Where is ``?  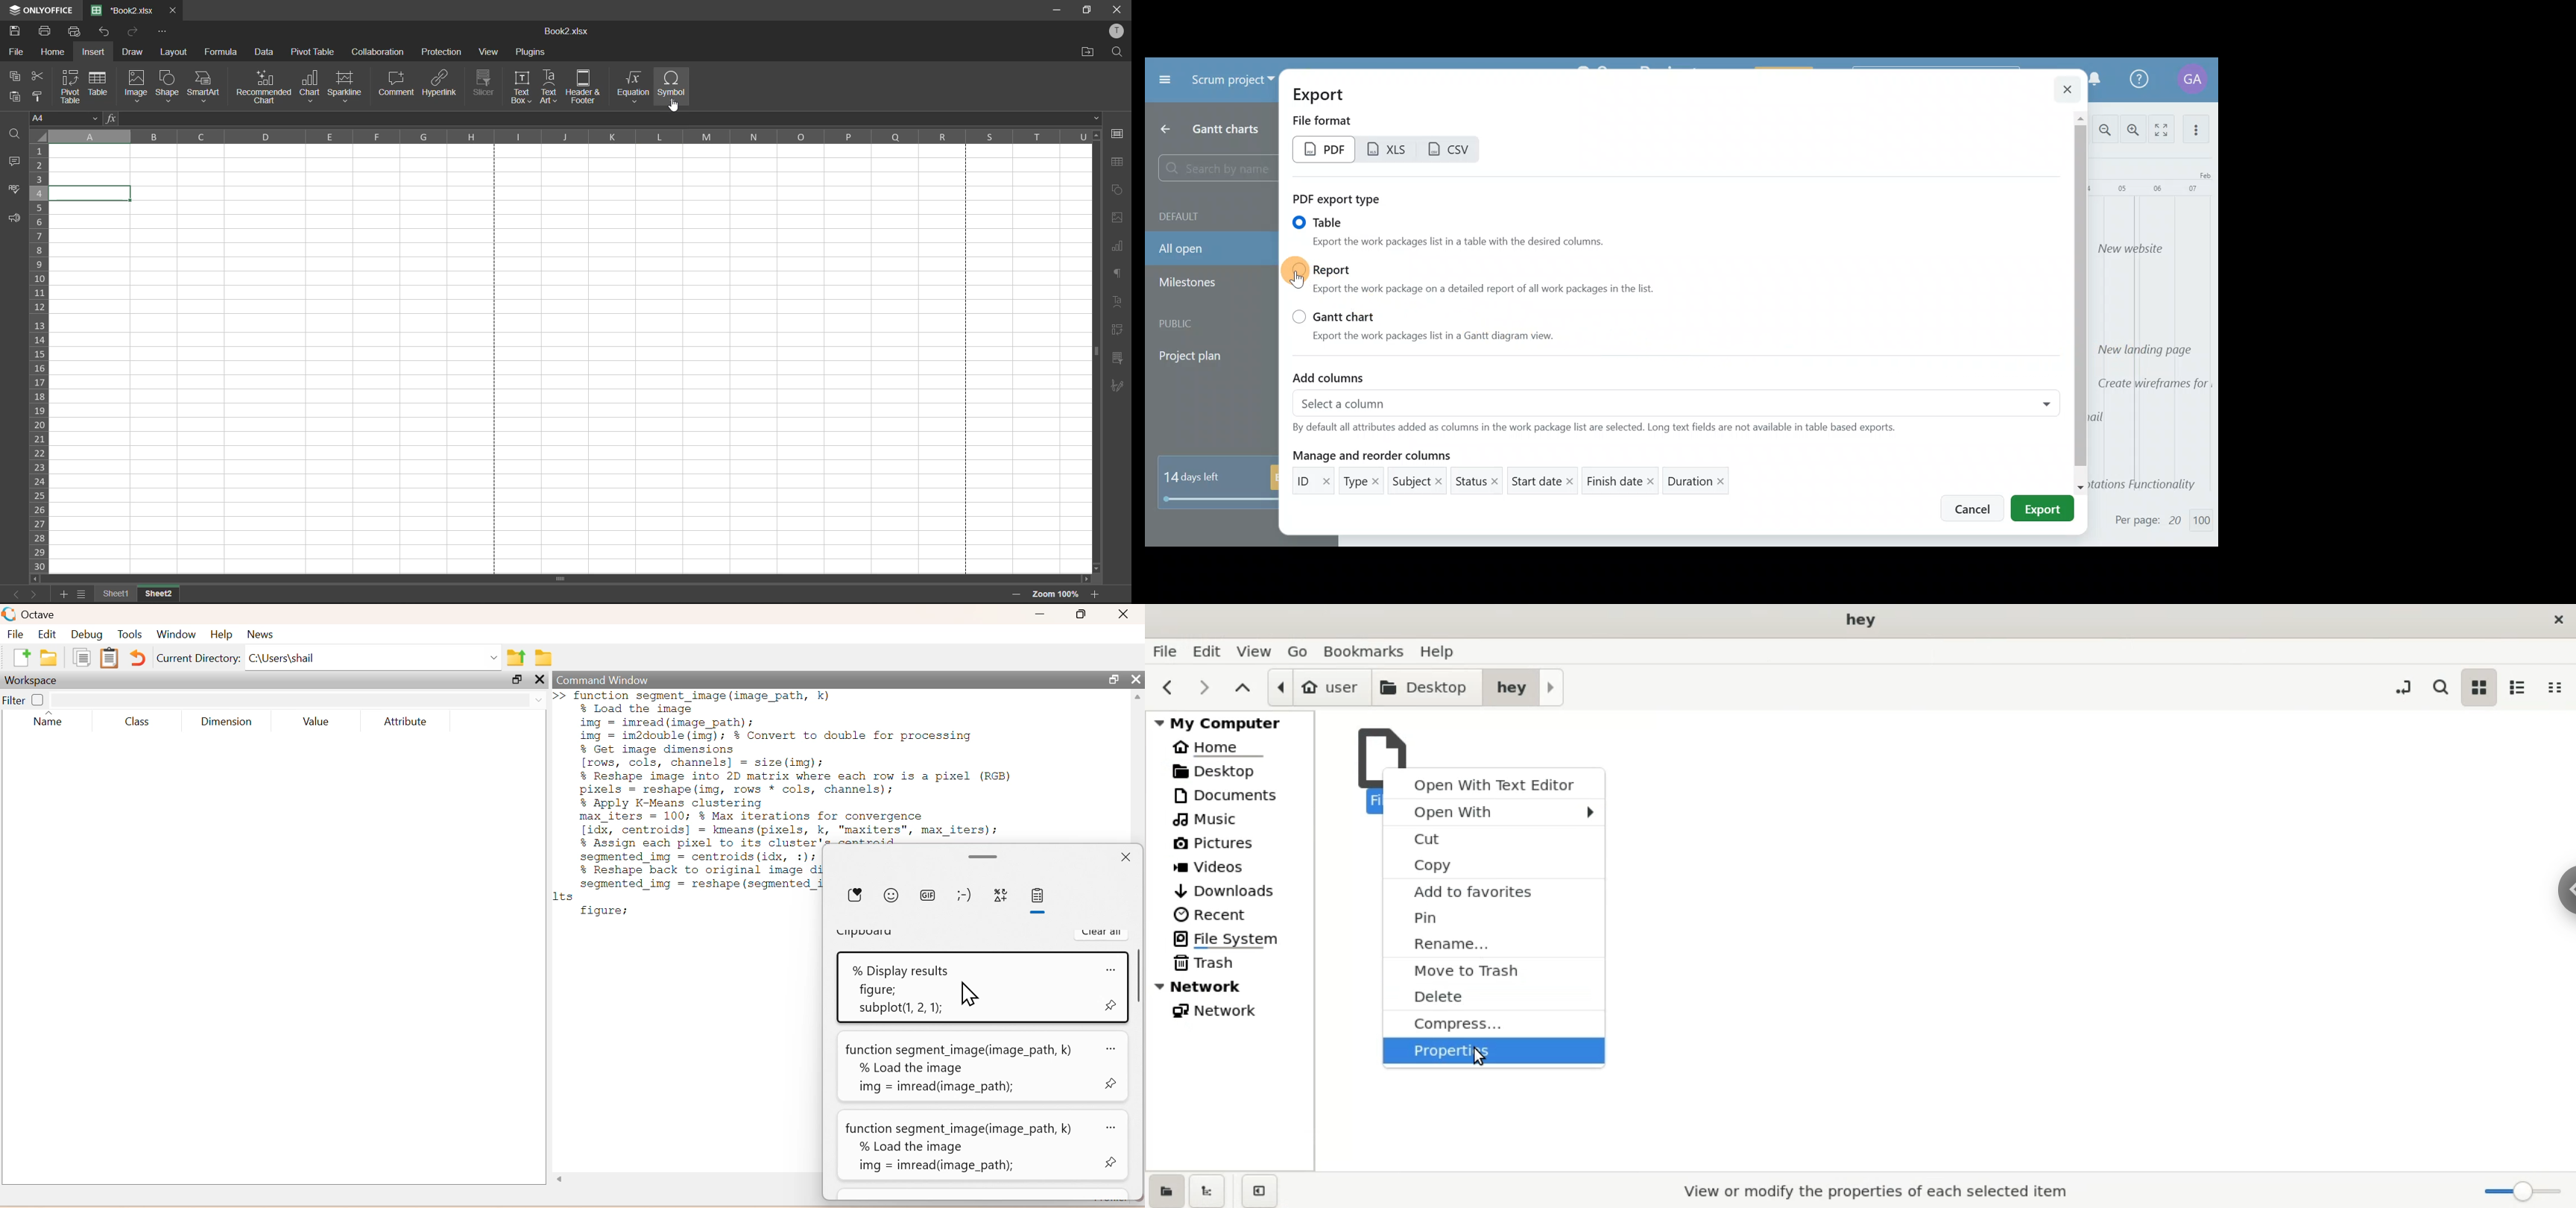
 is located at coordinates (540, 679).